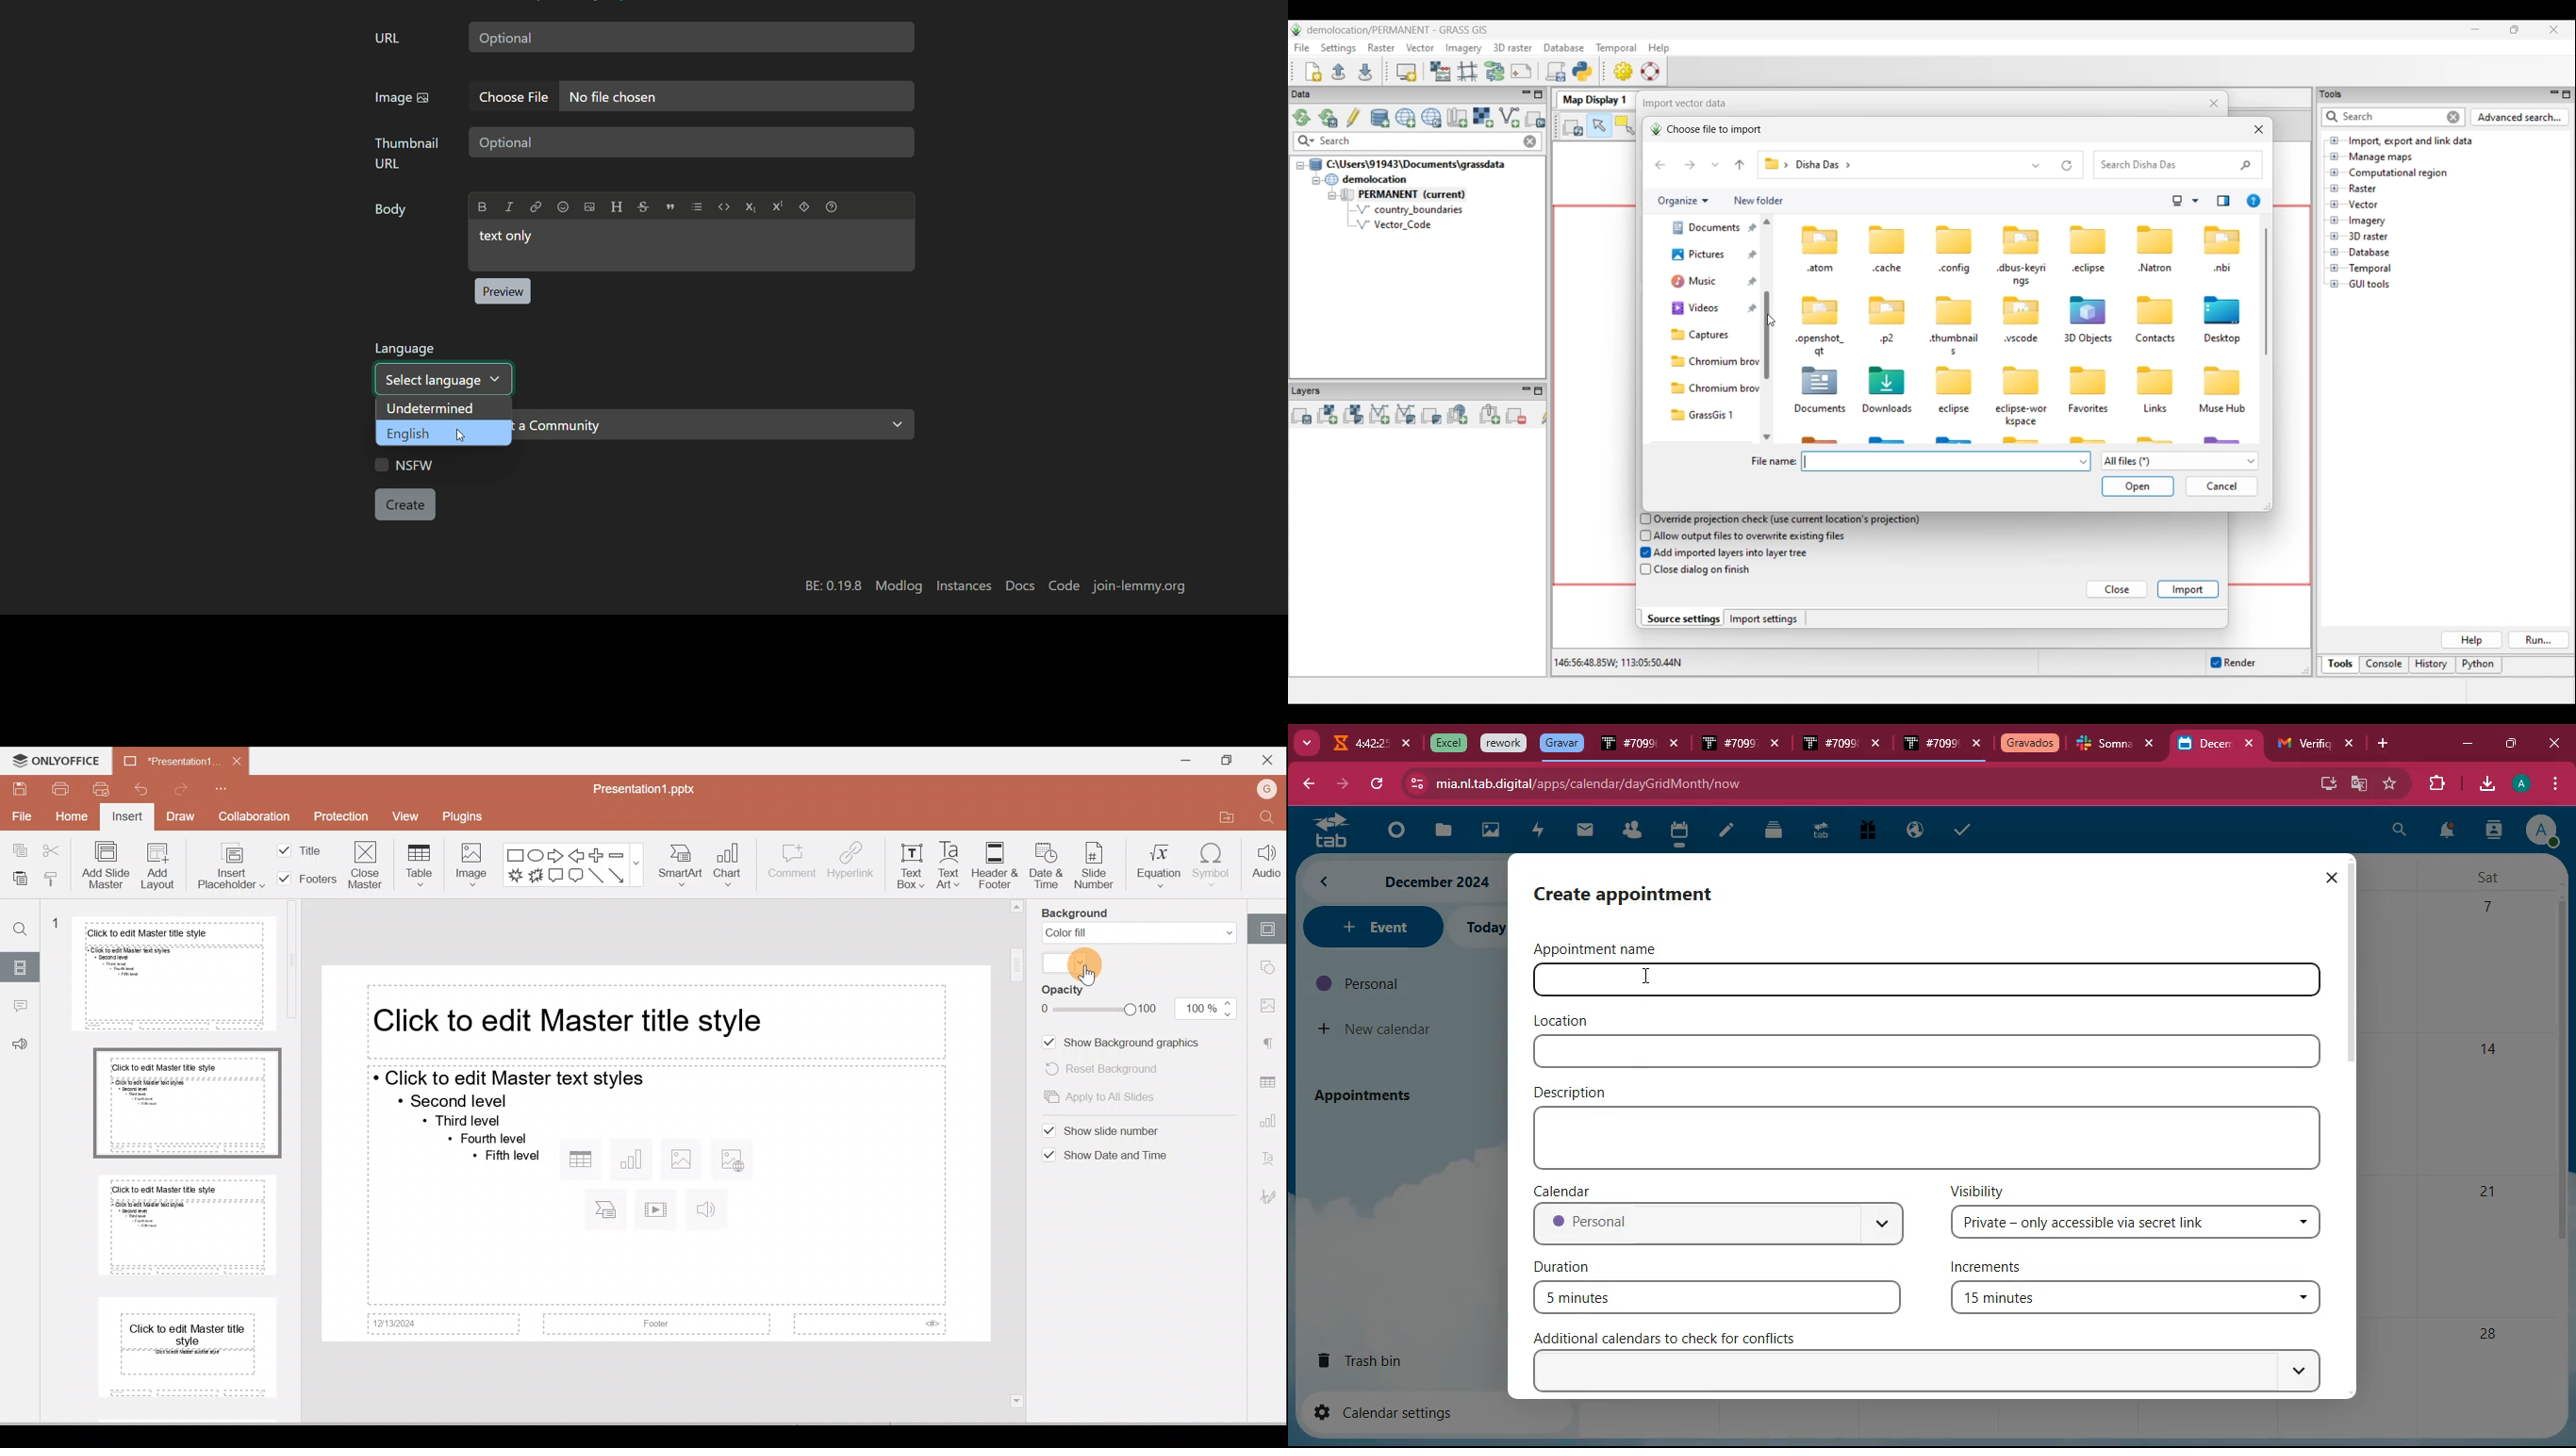 Image resolution: width=2576 pixels, height=1456 pixels. Describe the element at coordinates (691, 246) in the screenshot. I see `text box` at that location.